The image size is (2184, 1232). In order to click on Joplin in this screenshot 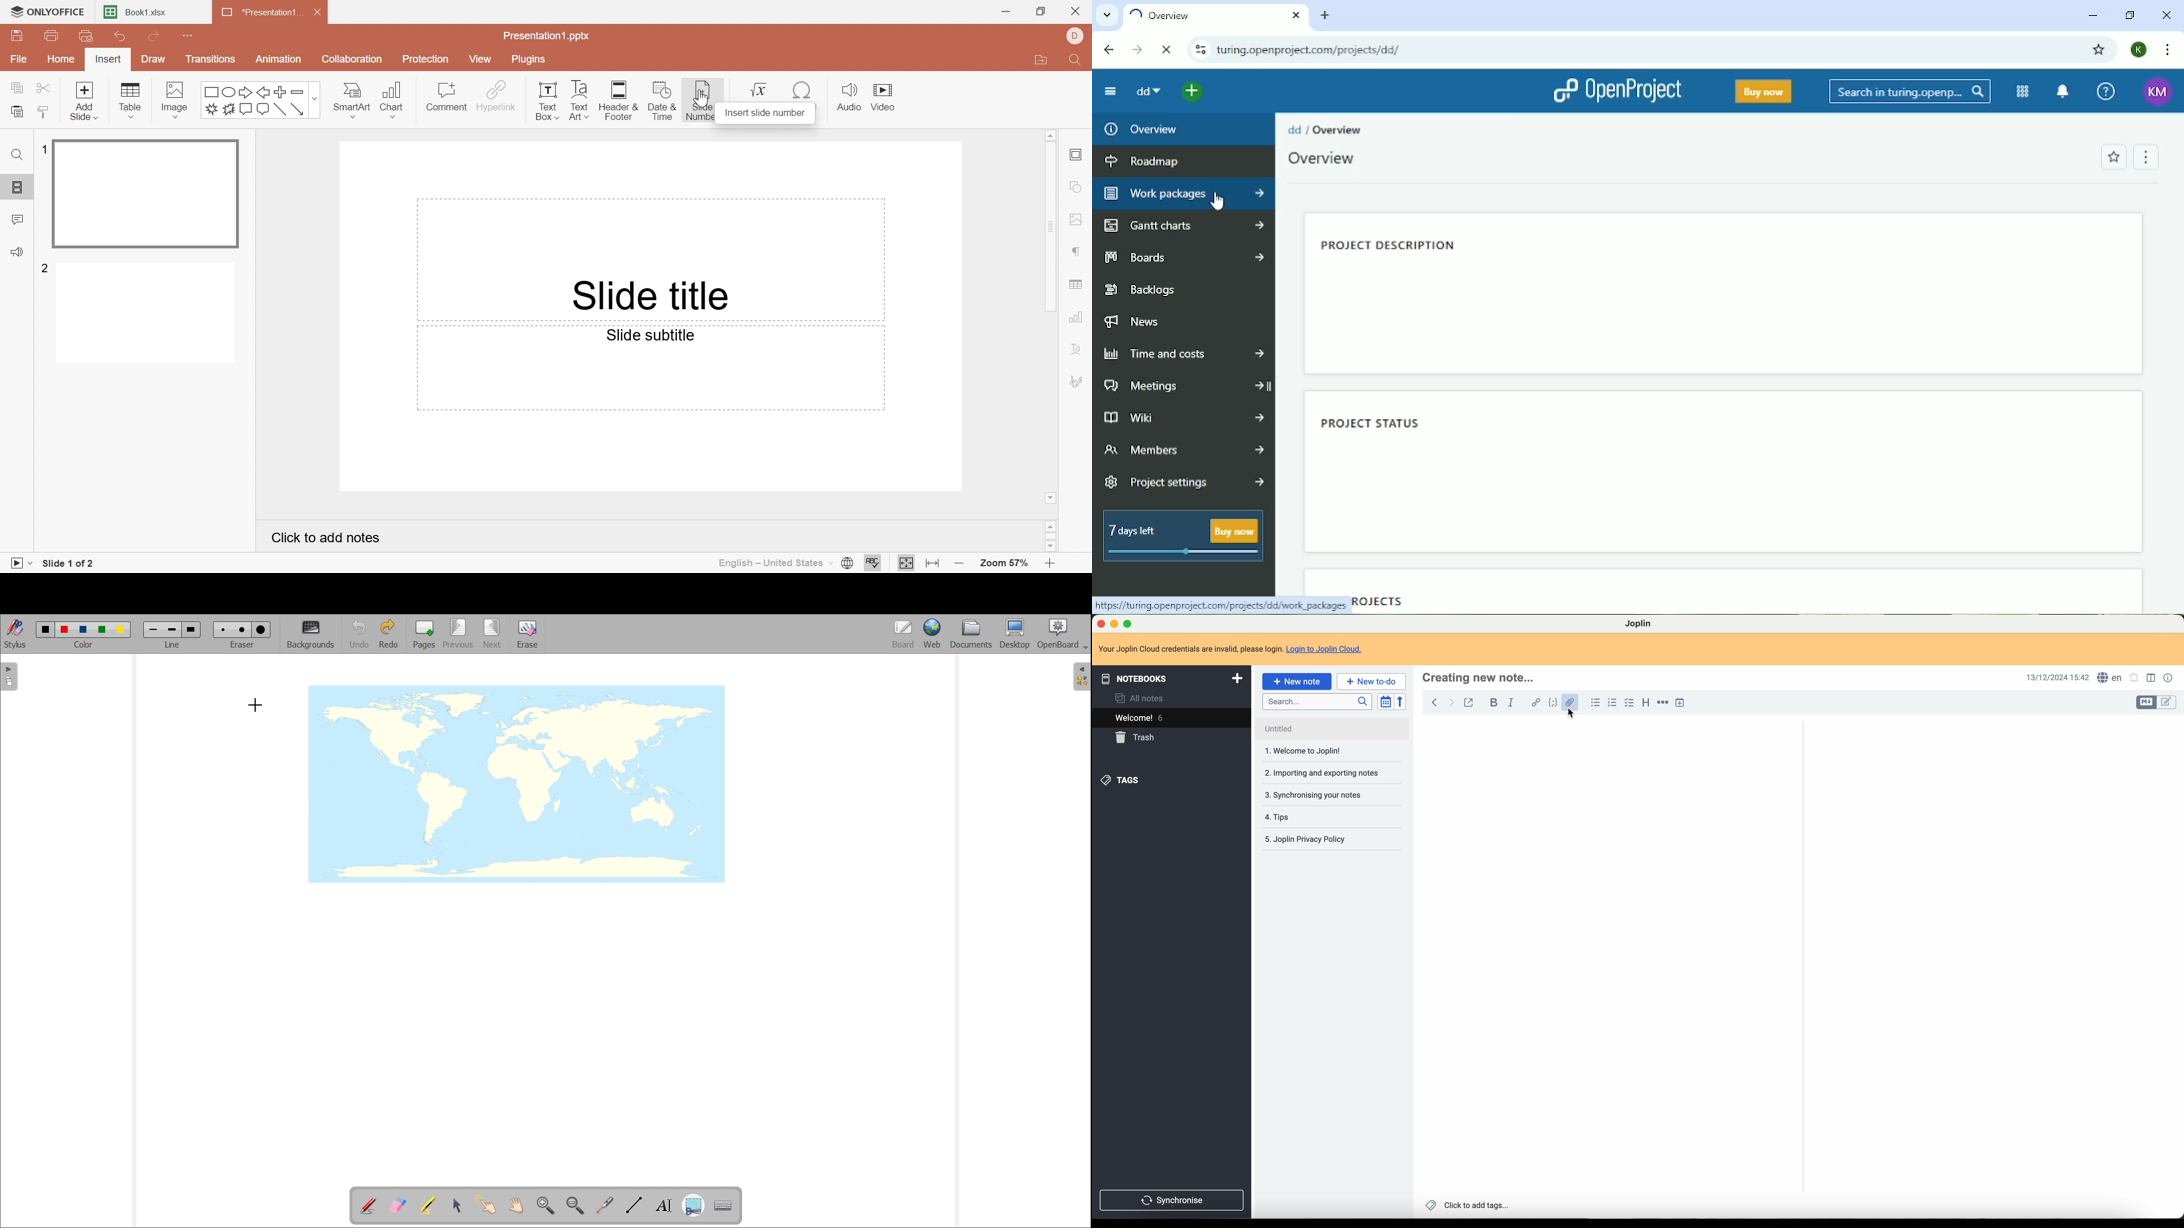, I will do `click(1643, 624)`.